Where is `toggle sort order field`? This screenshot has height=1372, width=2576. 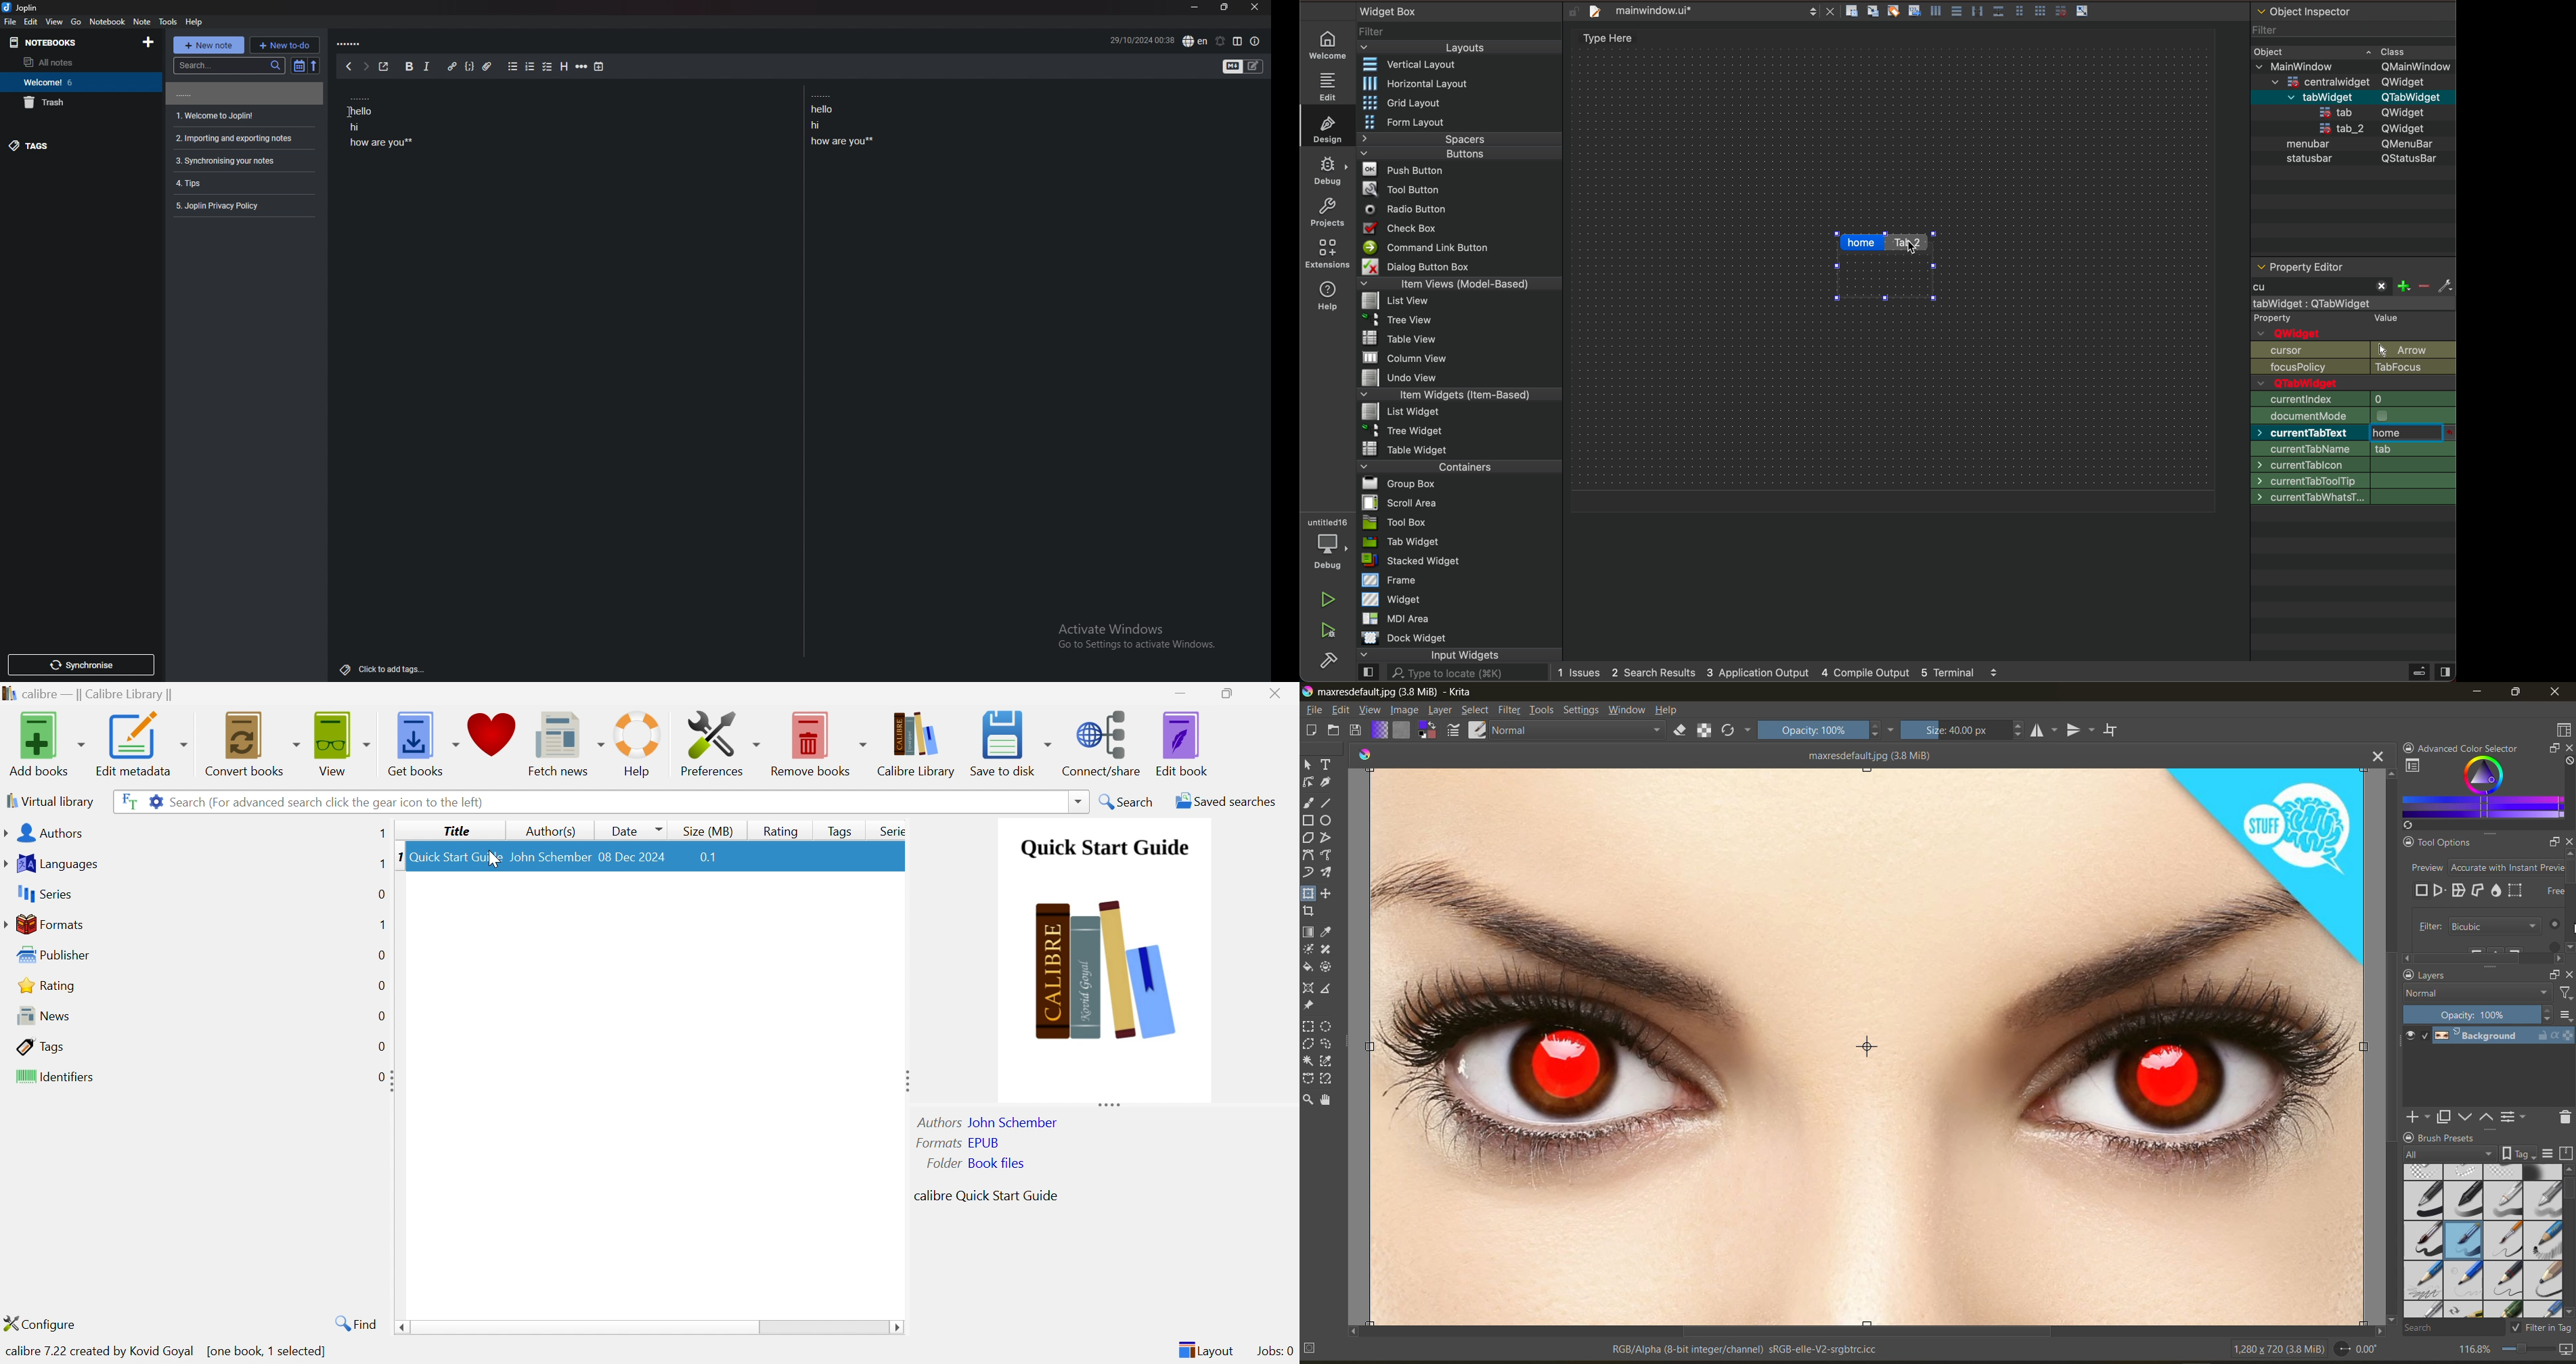
toggle sort order field is located at coordinates (299, 66).